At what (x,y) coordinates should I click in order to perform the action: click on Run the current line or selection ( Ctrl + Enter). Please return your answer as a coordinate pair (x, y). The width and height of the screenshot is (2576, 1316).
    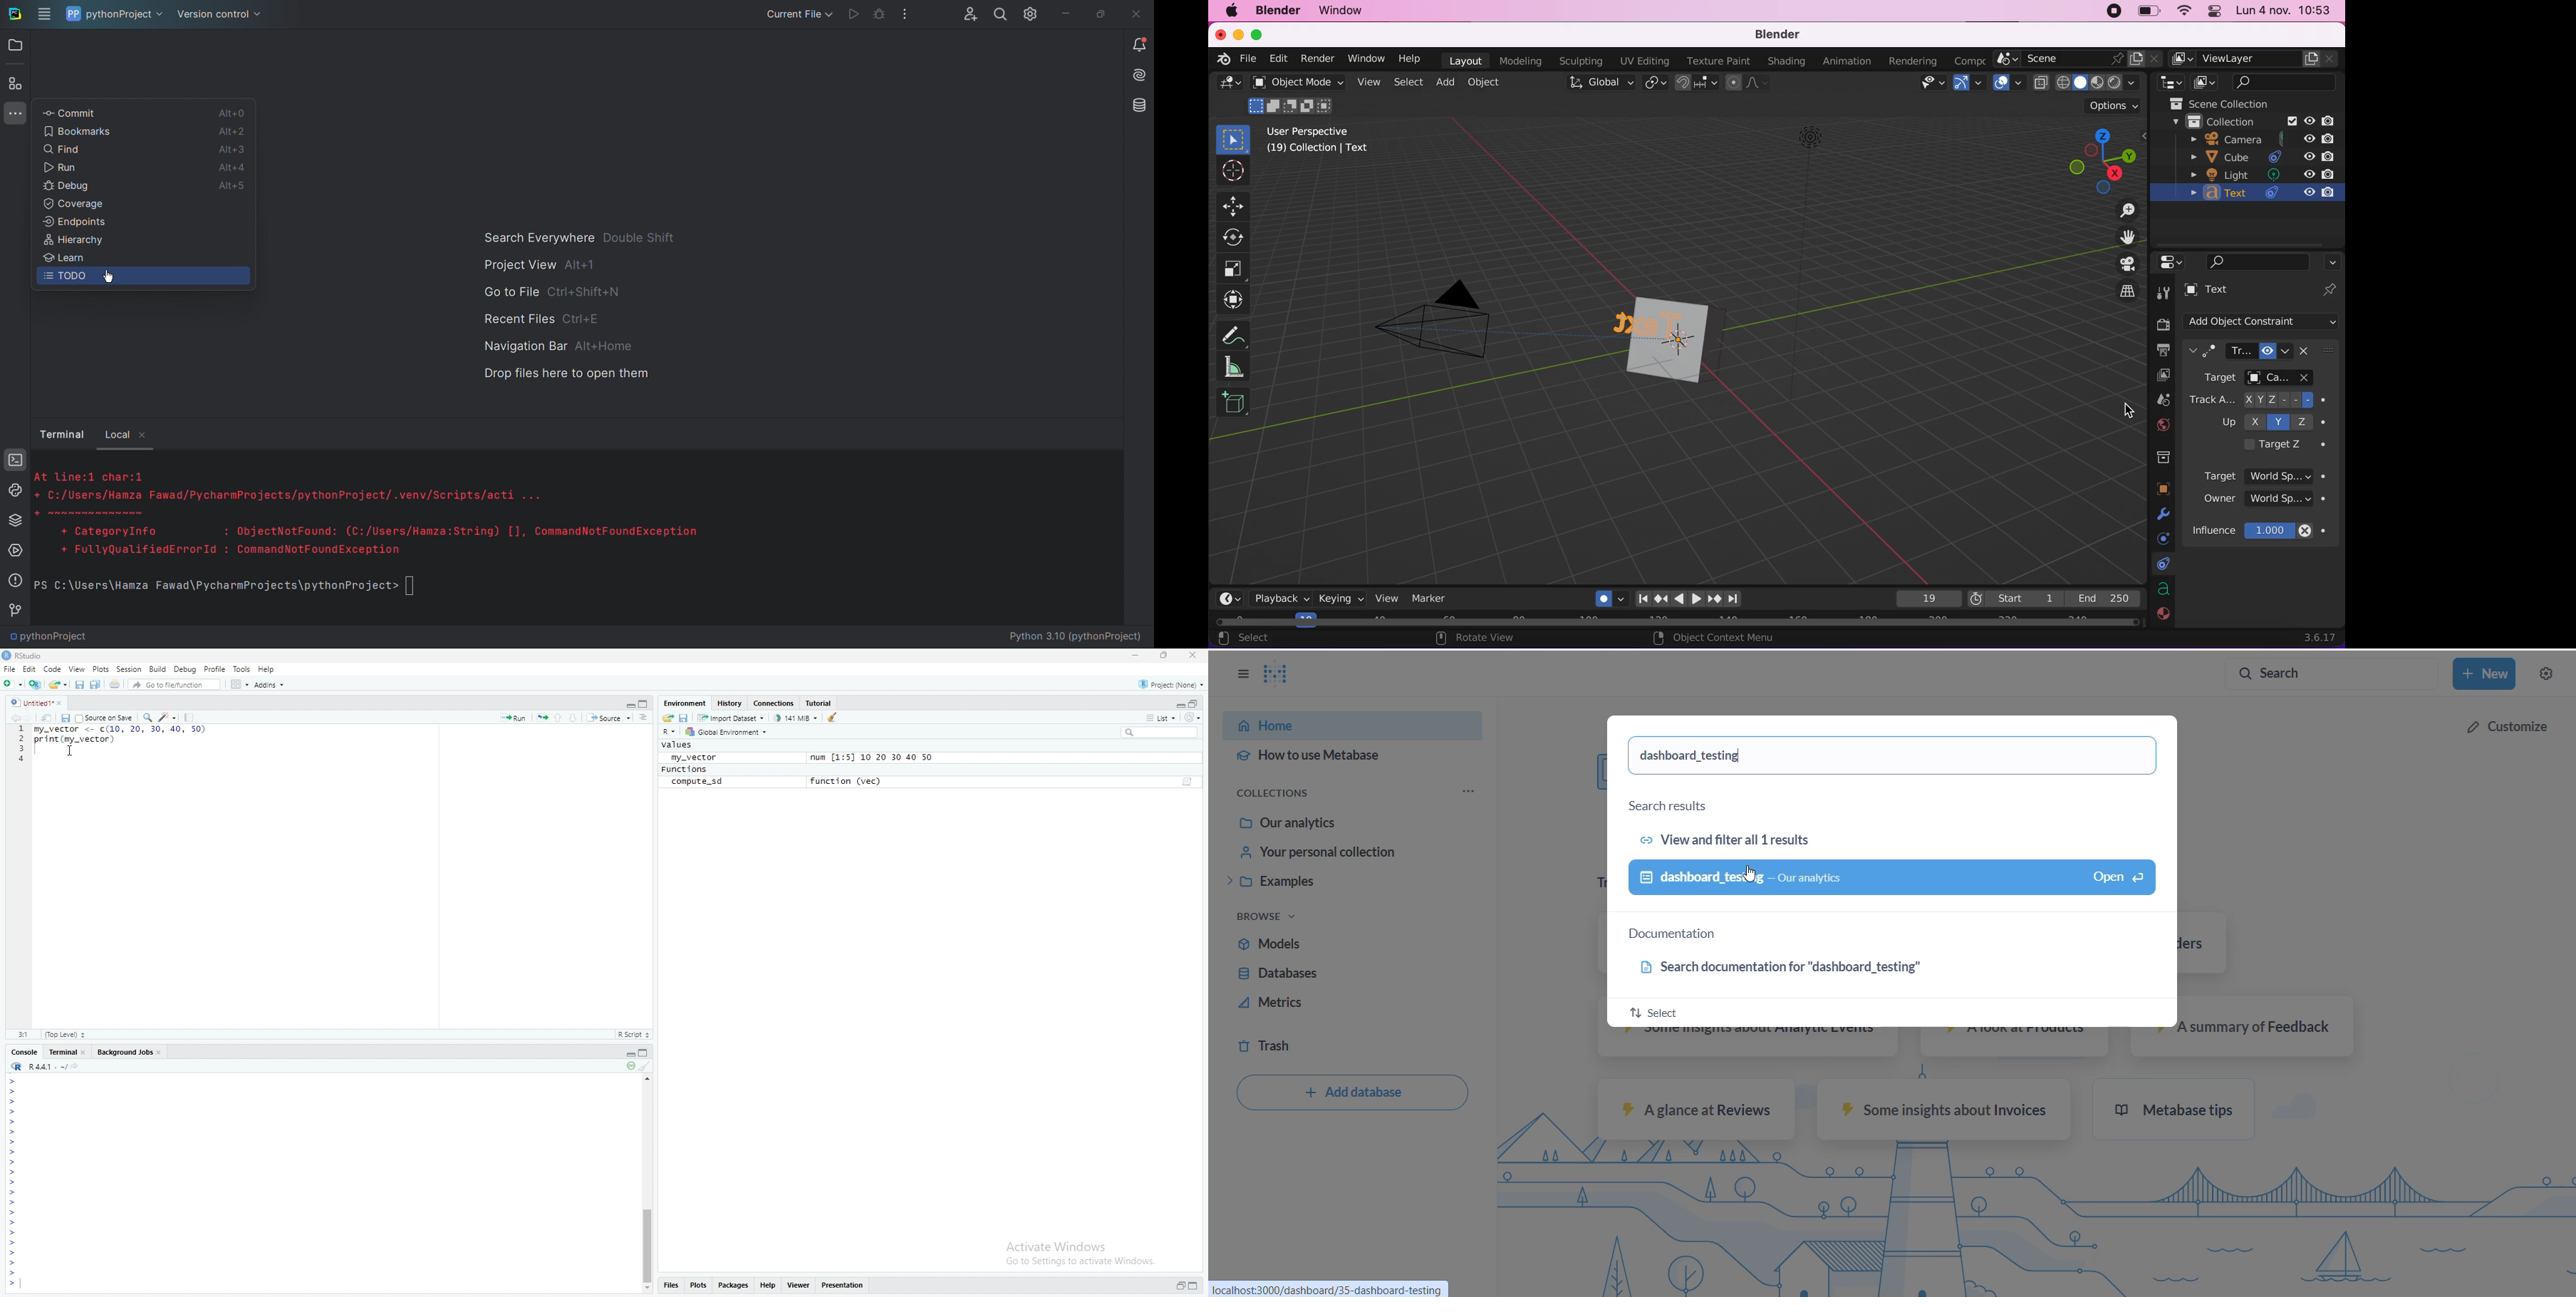
    Looking at the image, I should click on (513, 717).